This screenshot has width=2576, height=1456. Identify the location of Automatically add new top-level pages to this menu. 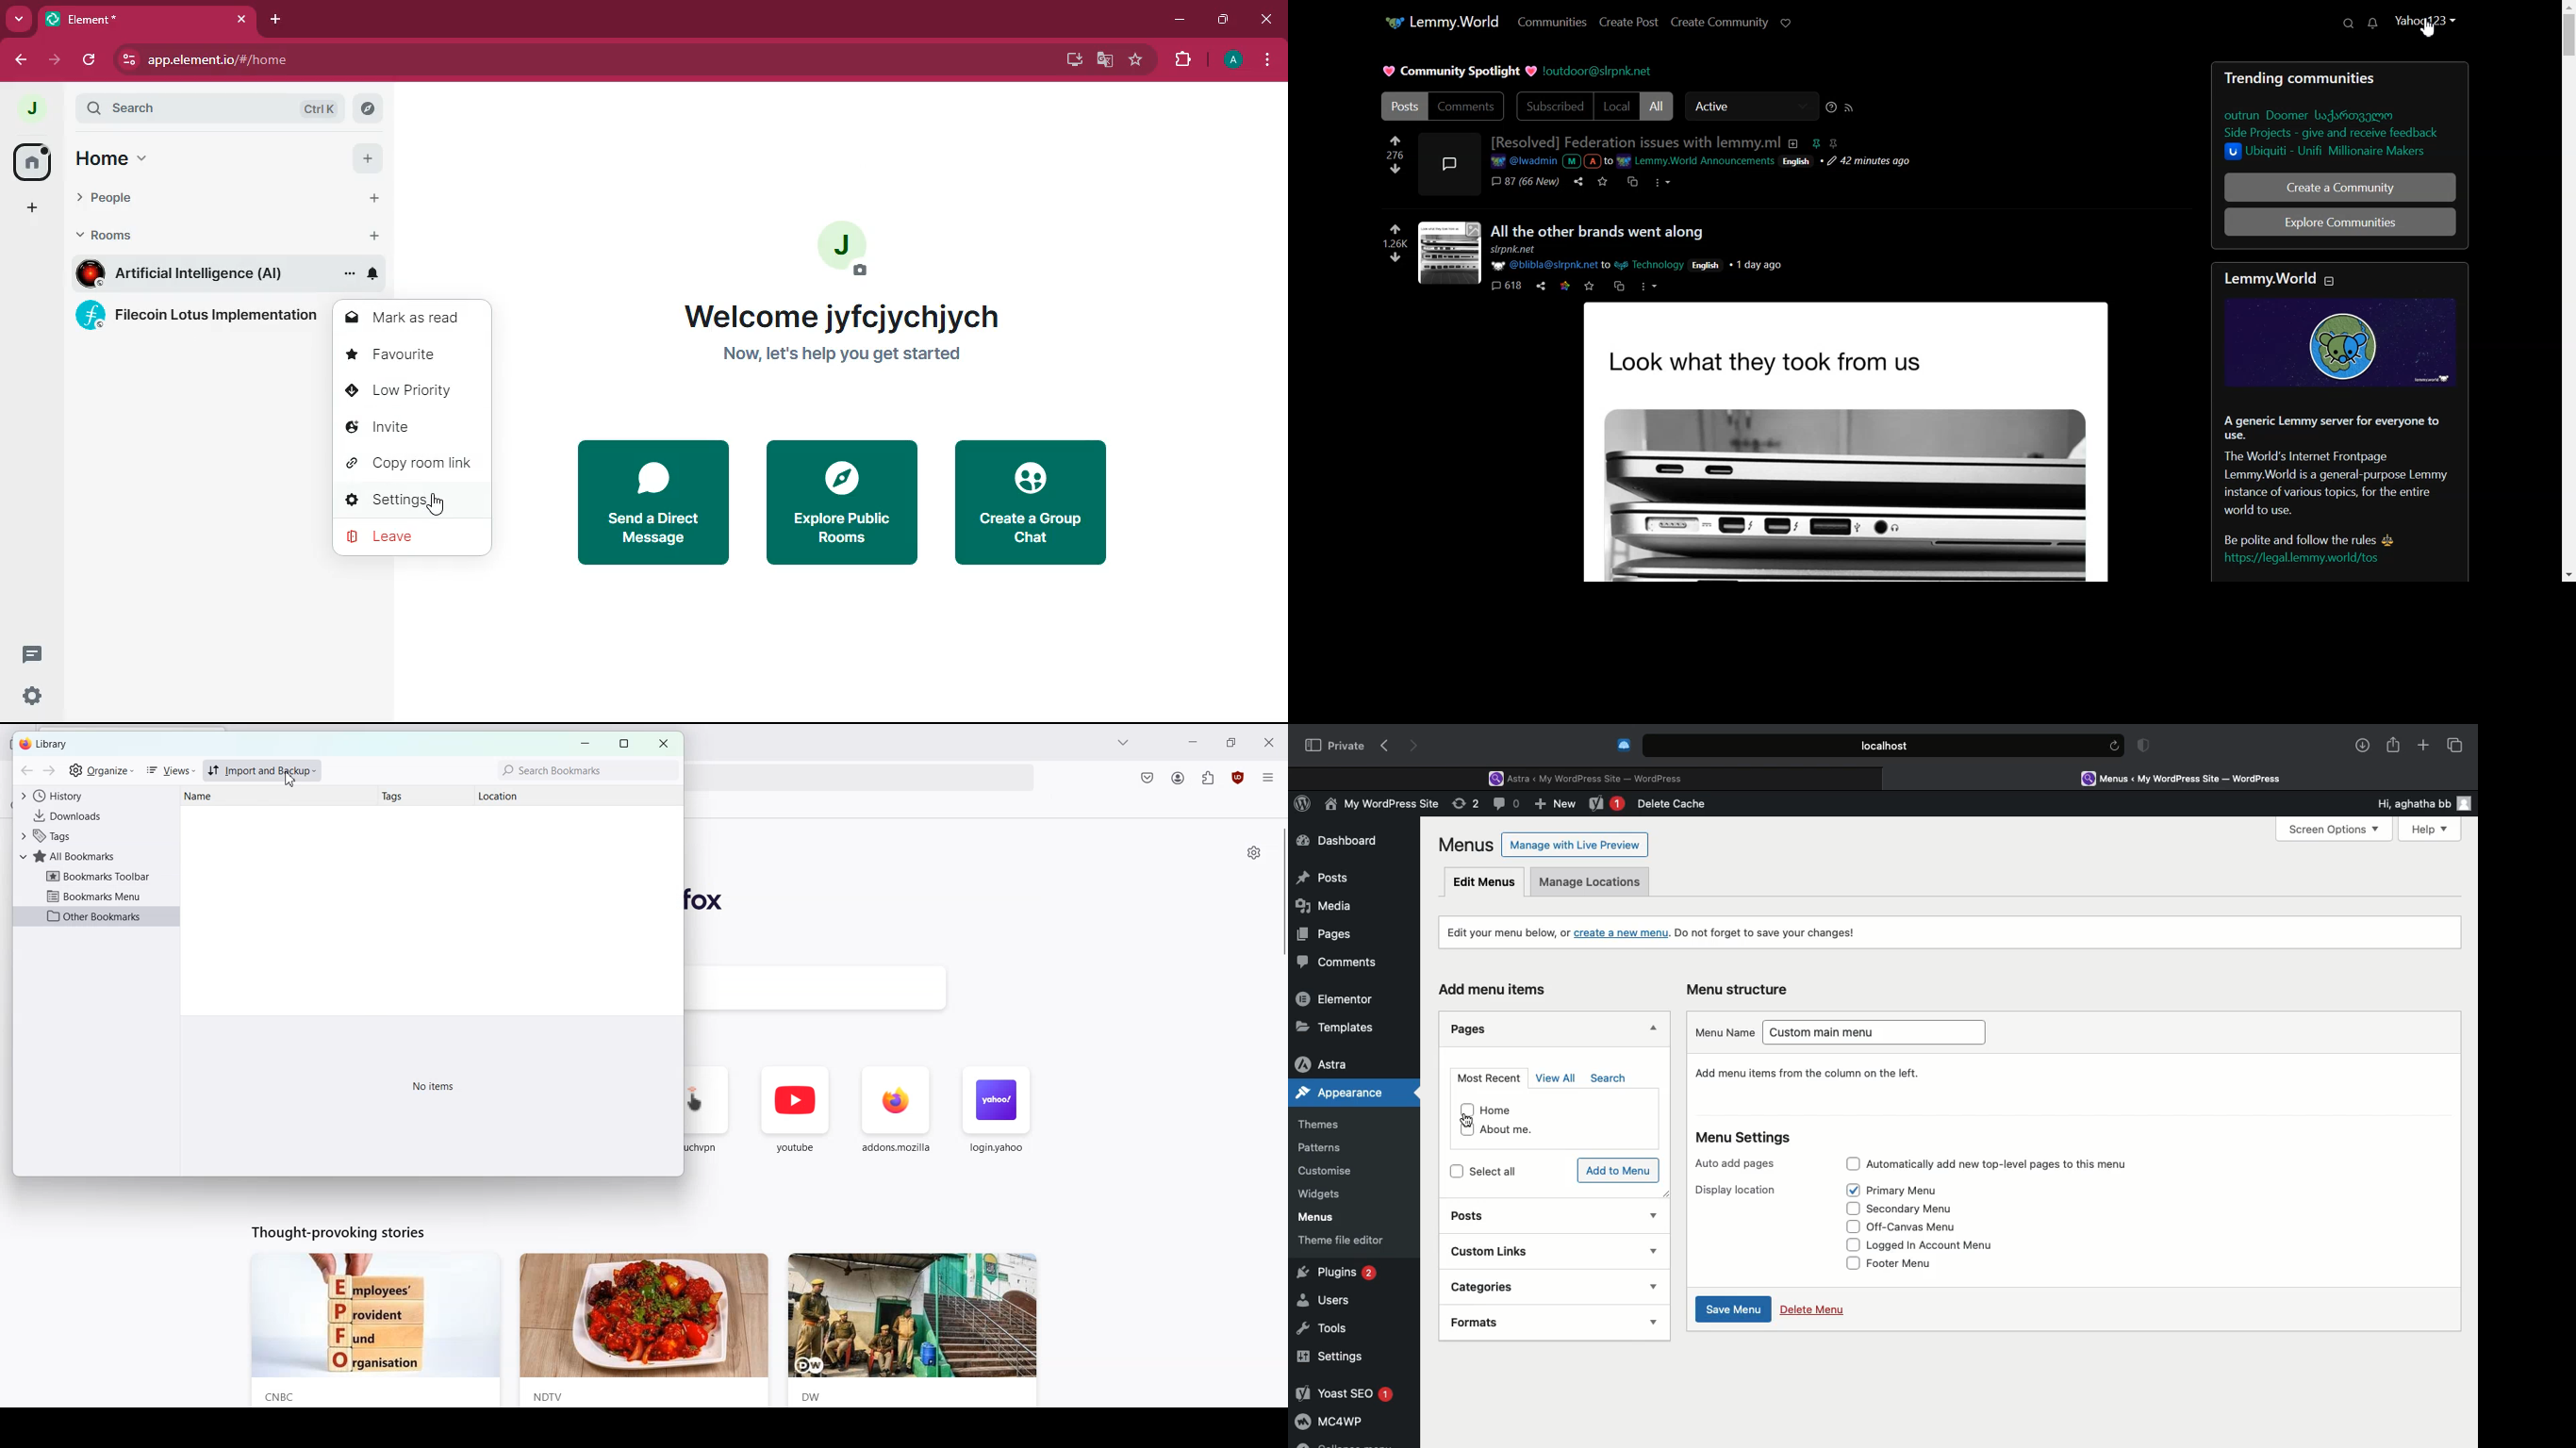
(2015, 1163).